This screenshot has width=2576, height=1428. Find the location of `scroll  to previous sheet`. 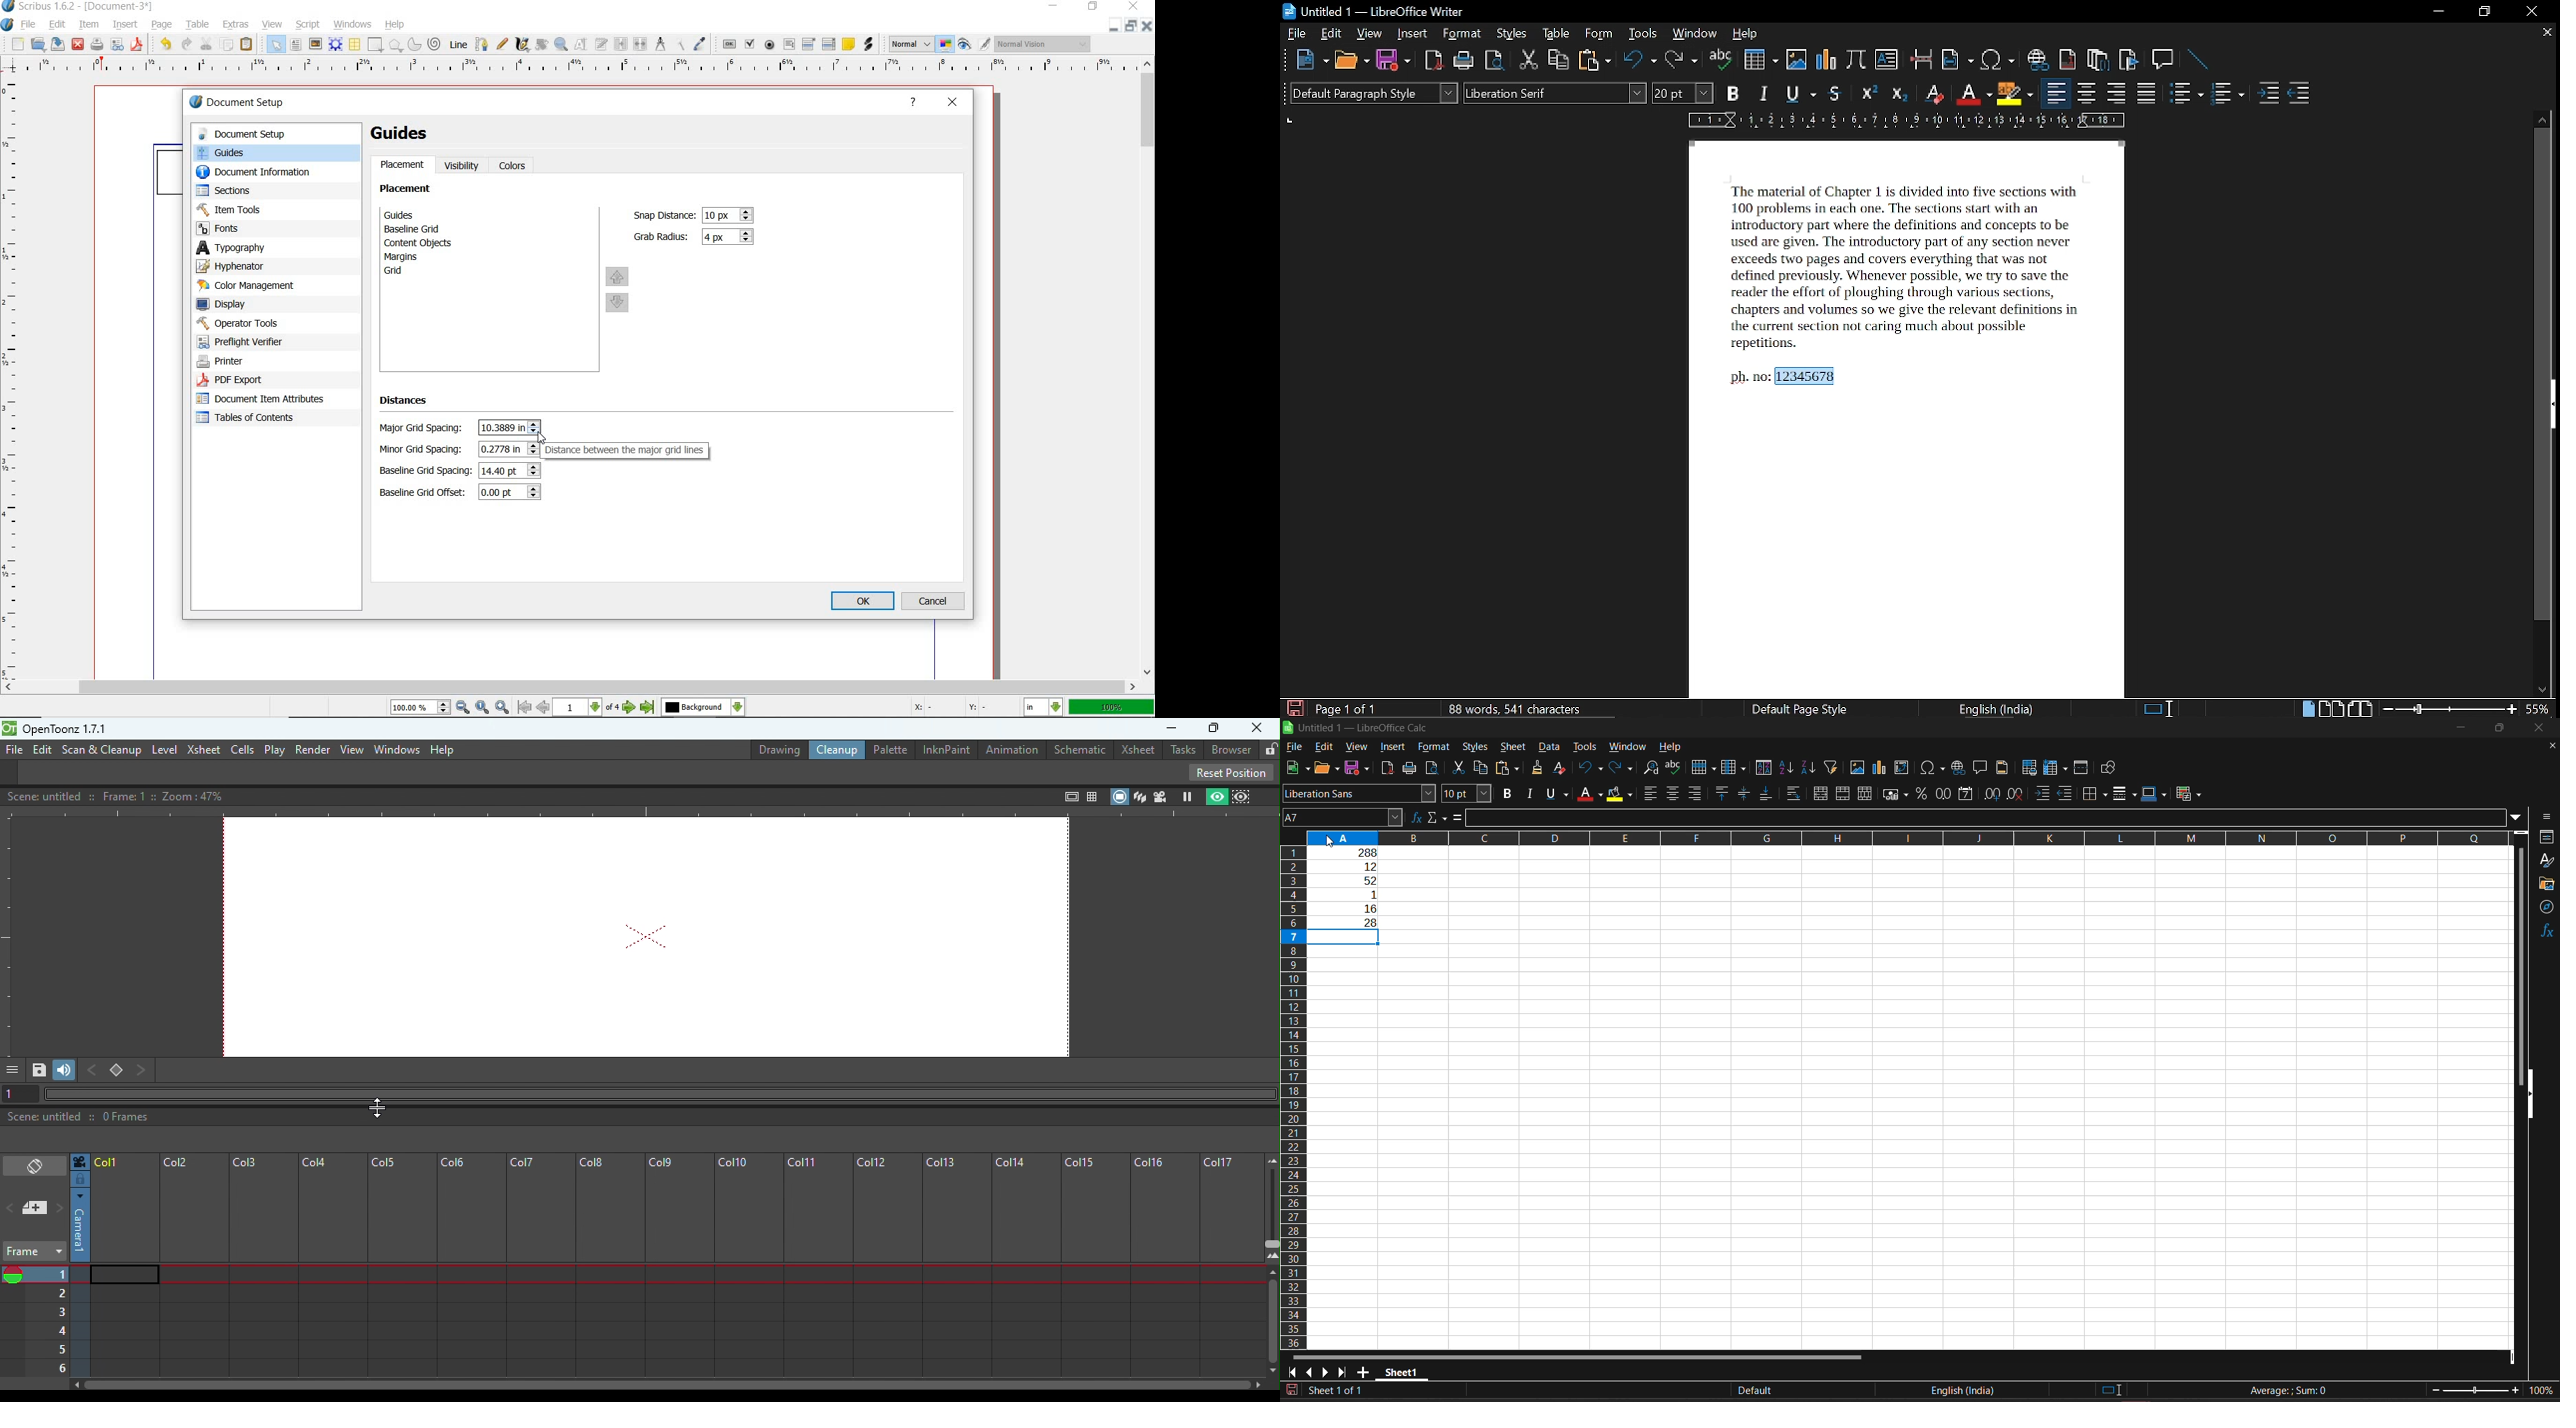

scroll  to previous sheet is located at coordinates (1308, 1371).